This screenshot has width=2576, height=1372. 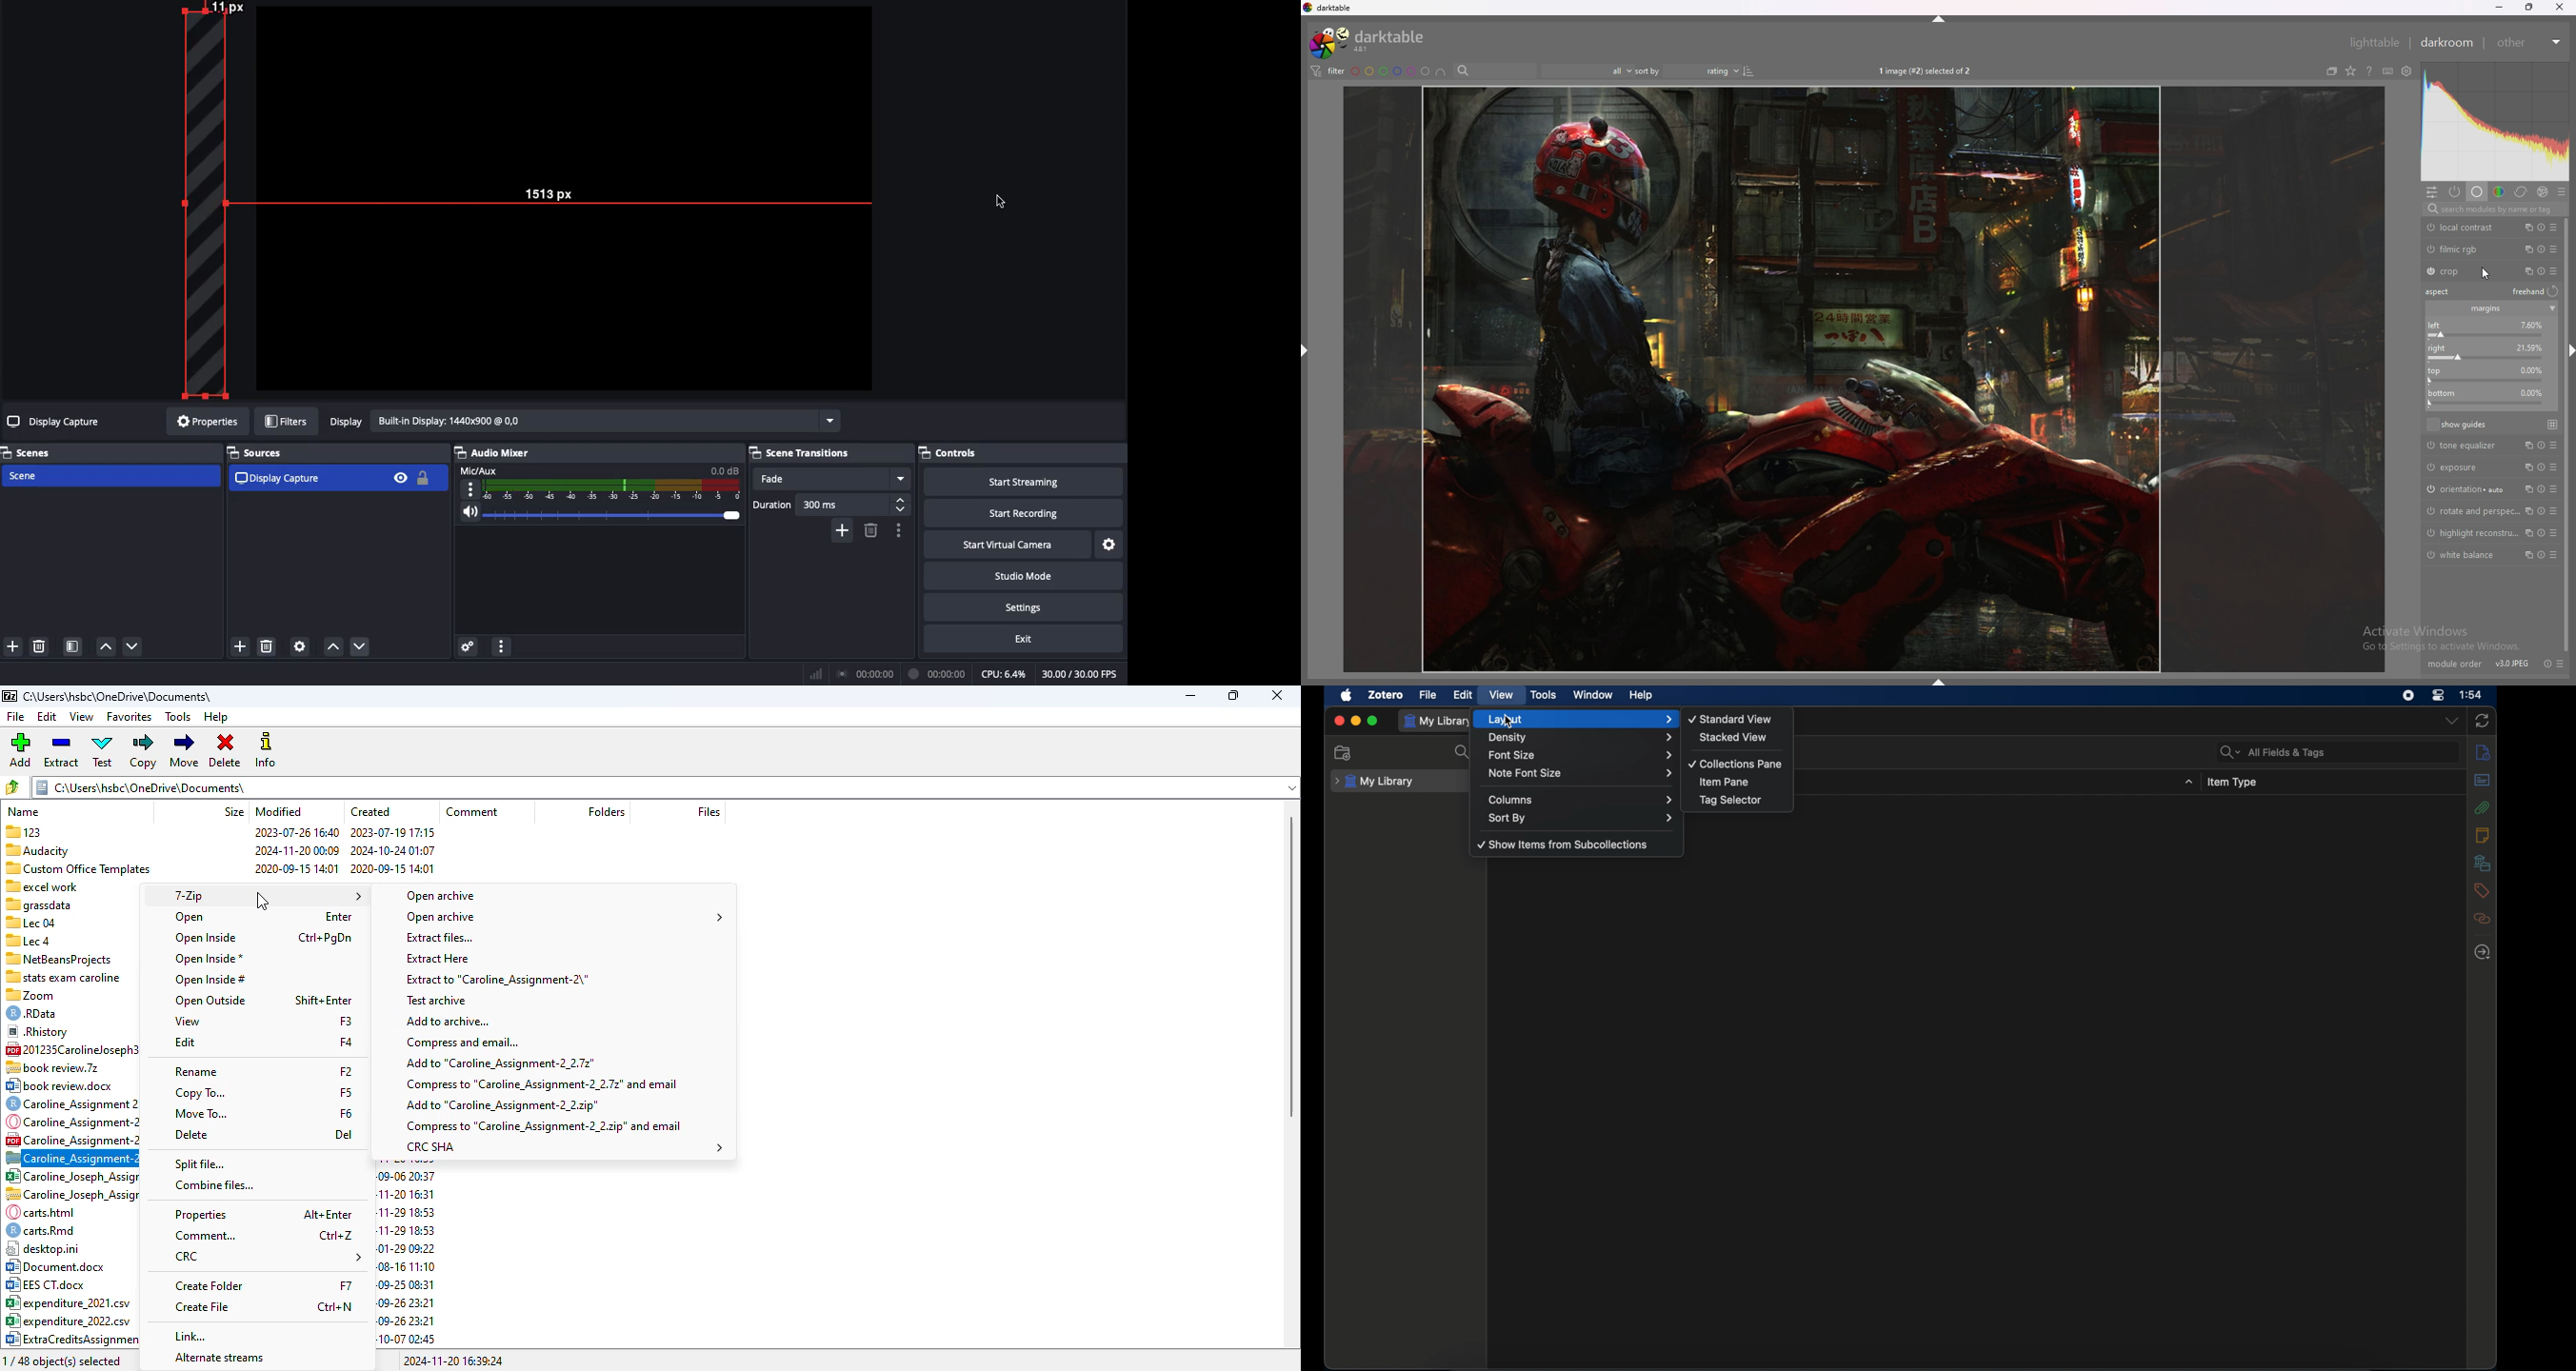 I want to click on tags, so click(x=2482, y=891).